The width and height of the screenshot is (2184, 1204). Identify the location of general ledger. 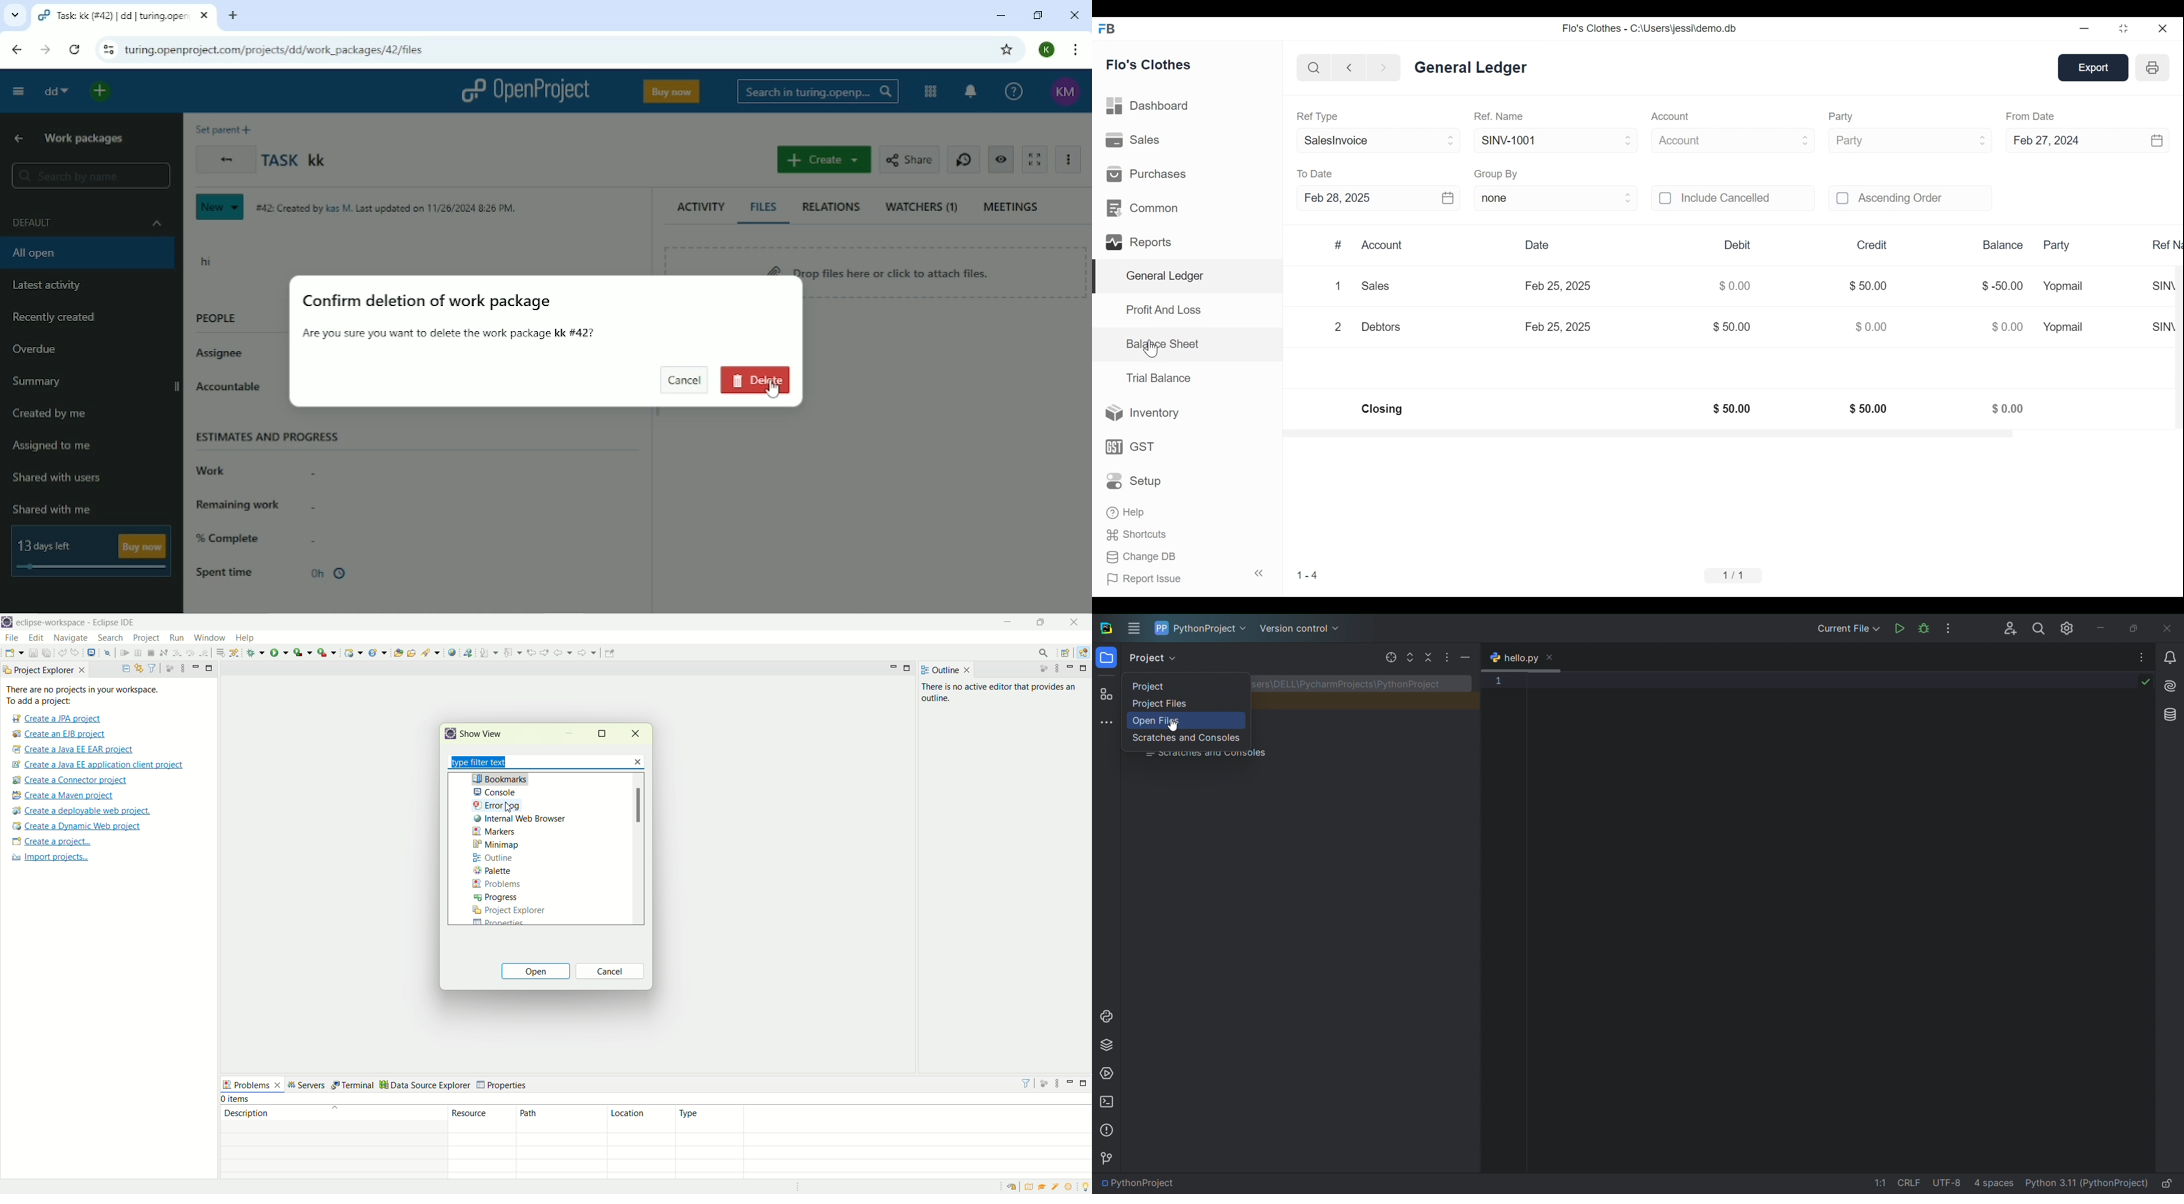
(1470, 67).